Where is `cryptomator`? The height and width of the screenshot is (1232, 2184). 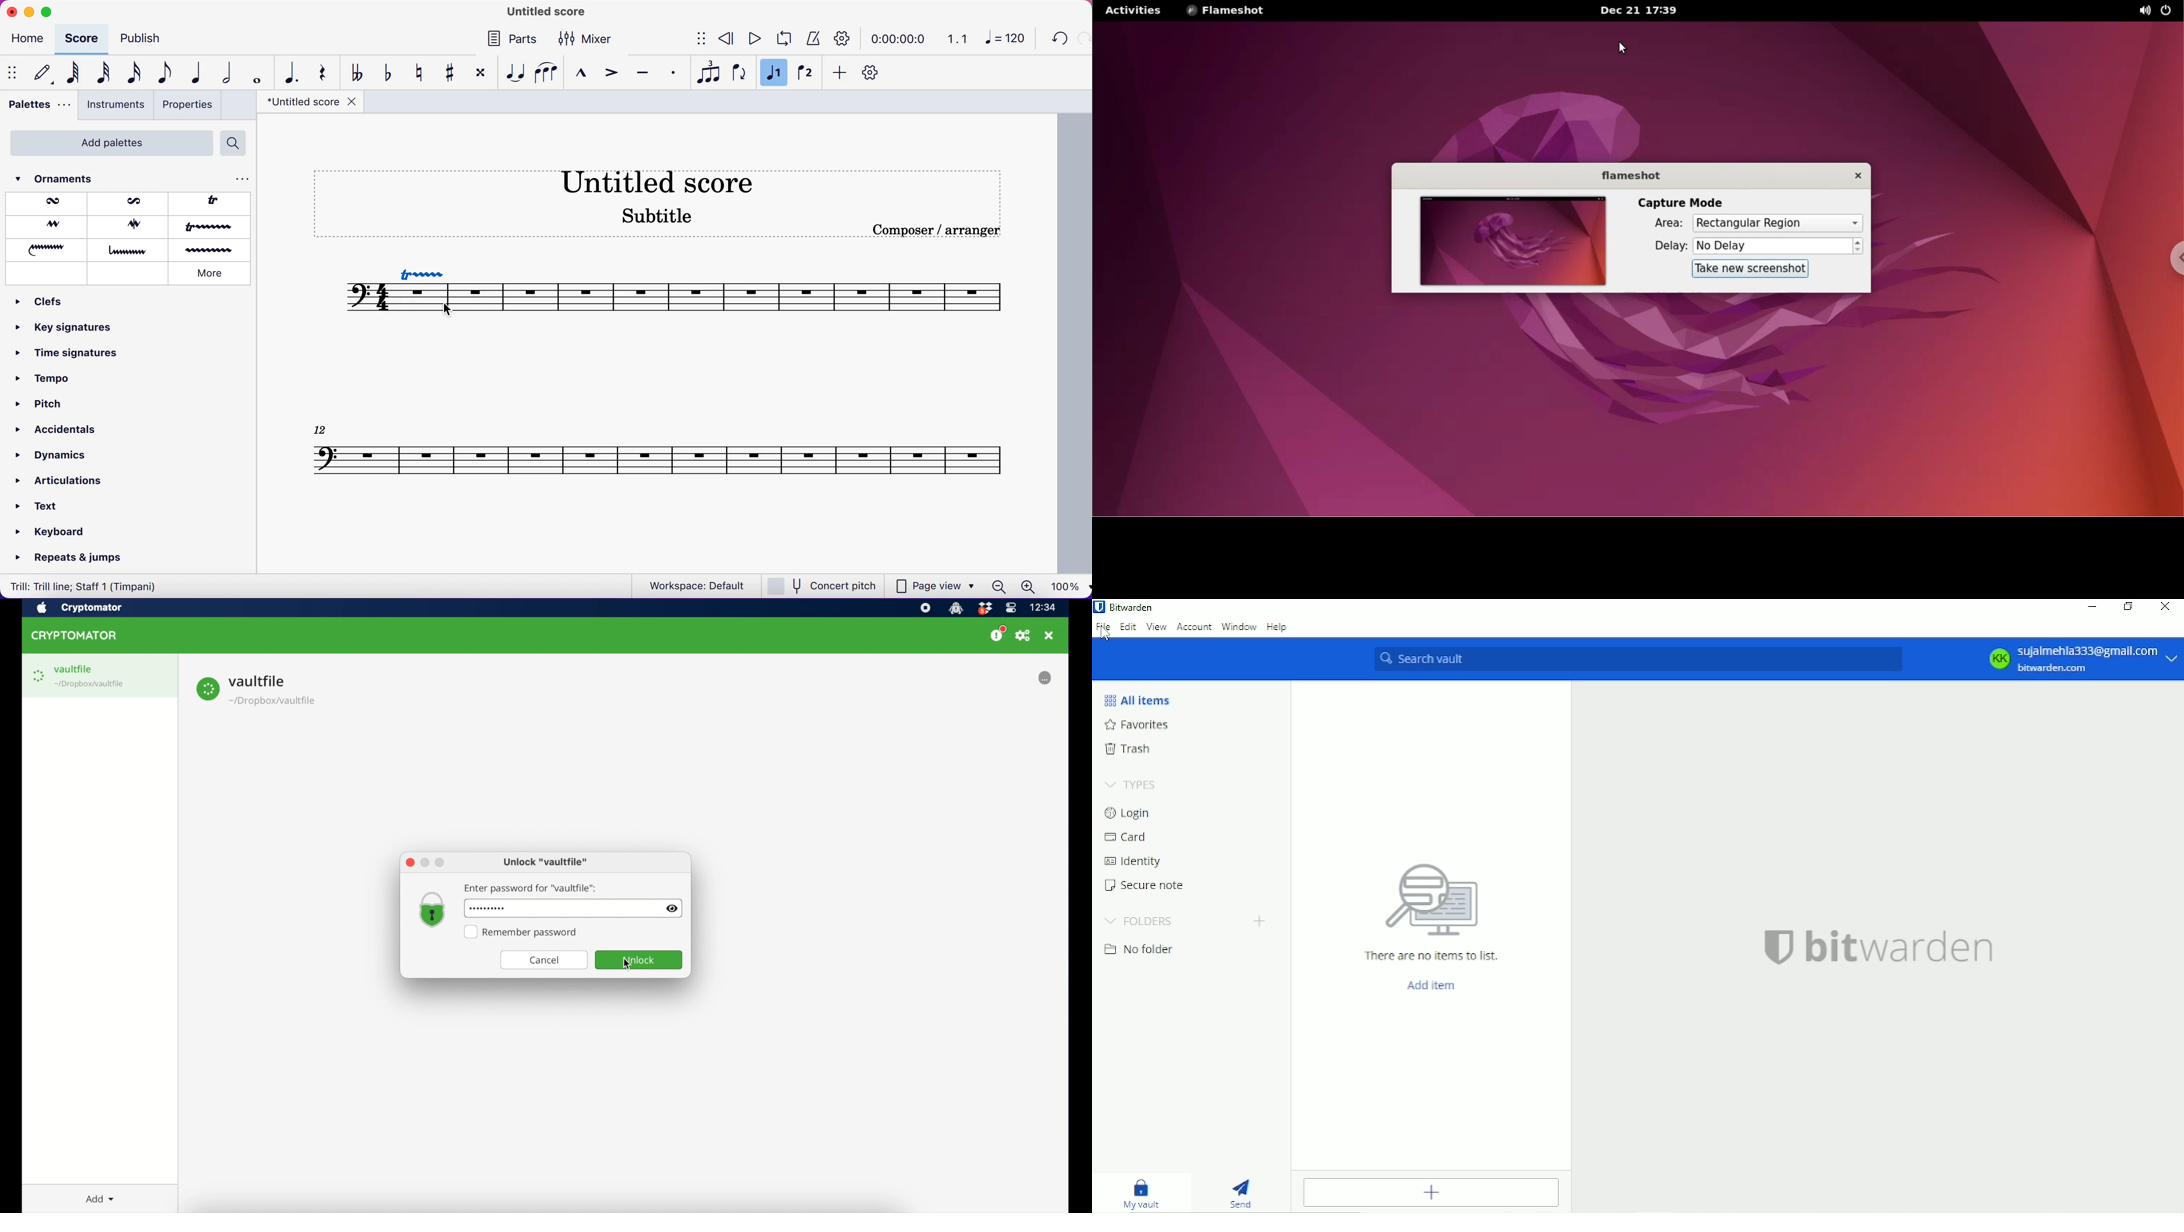 cryptomator is located at coordinates (92, 608).